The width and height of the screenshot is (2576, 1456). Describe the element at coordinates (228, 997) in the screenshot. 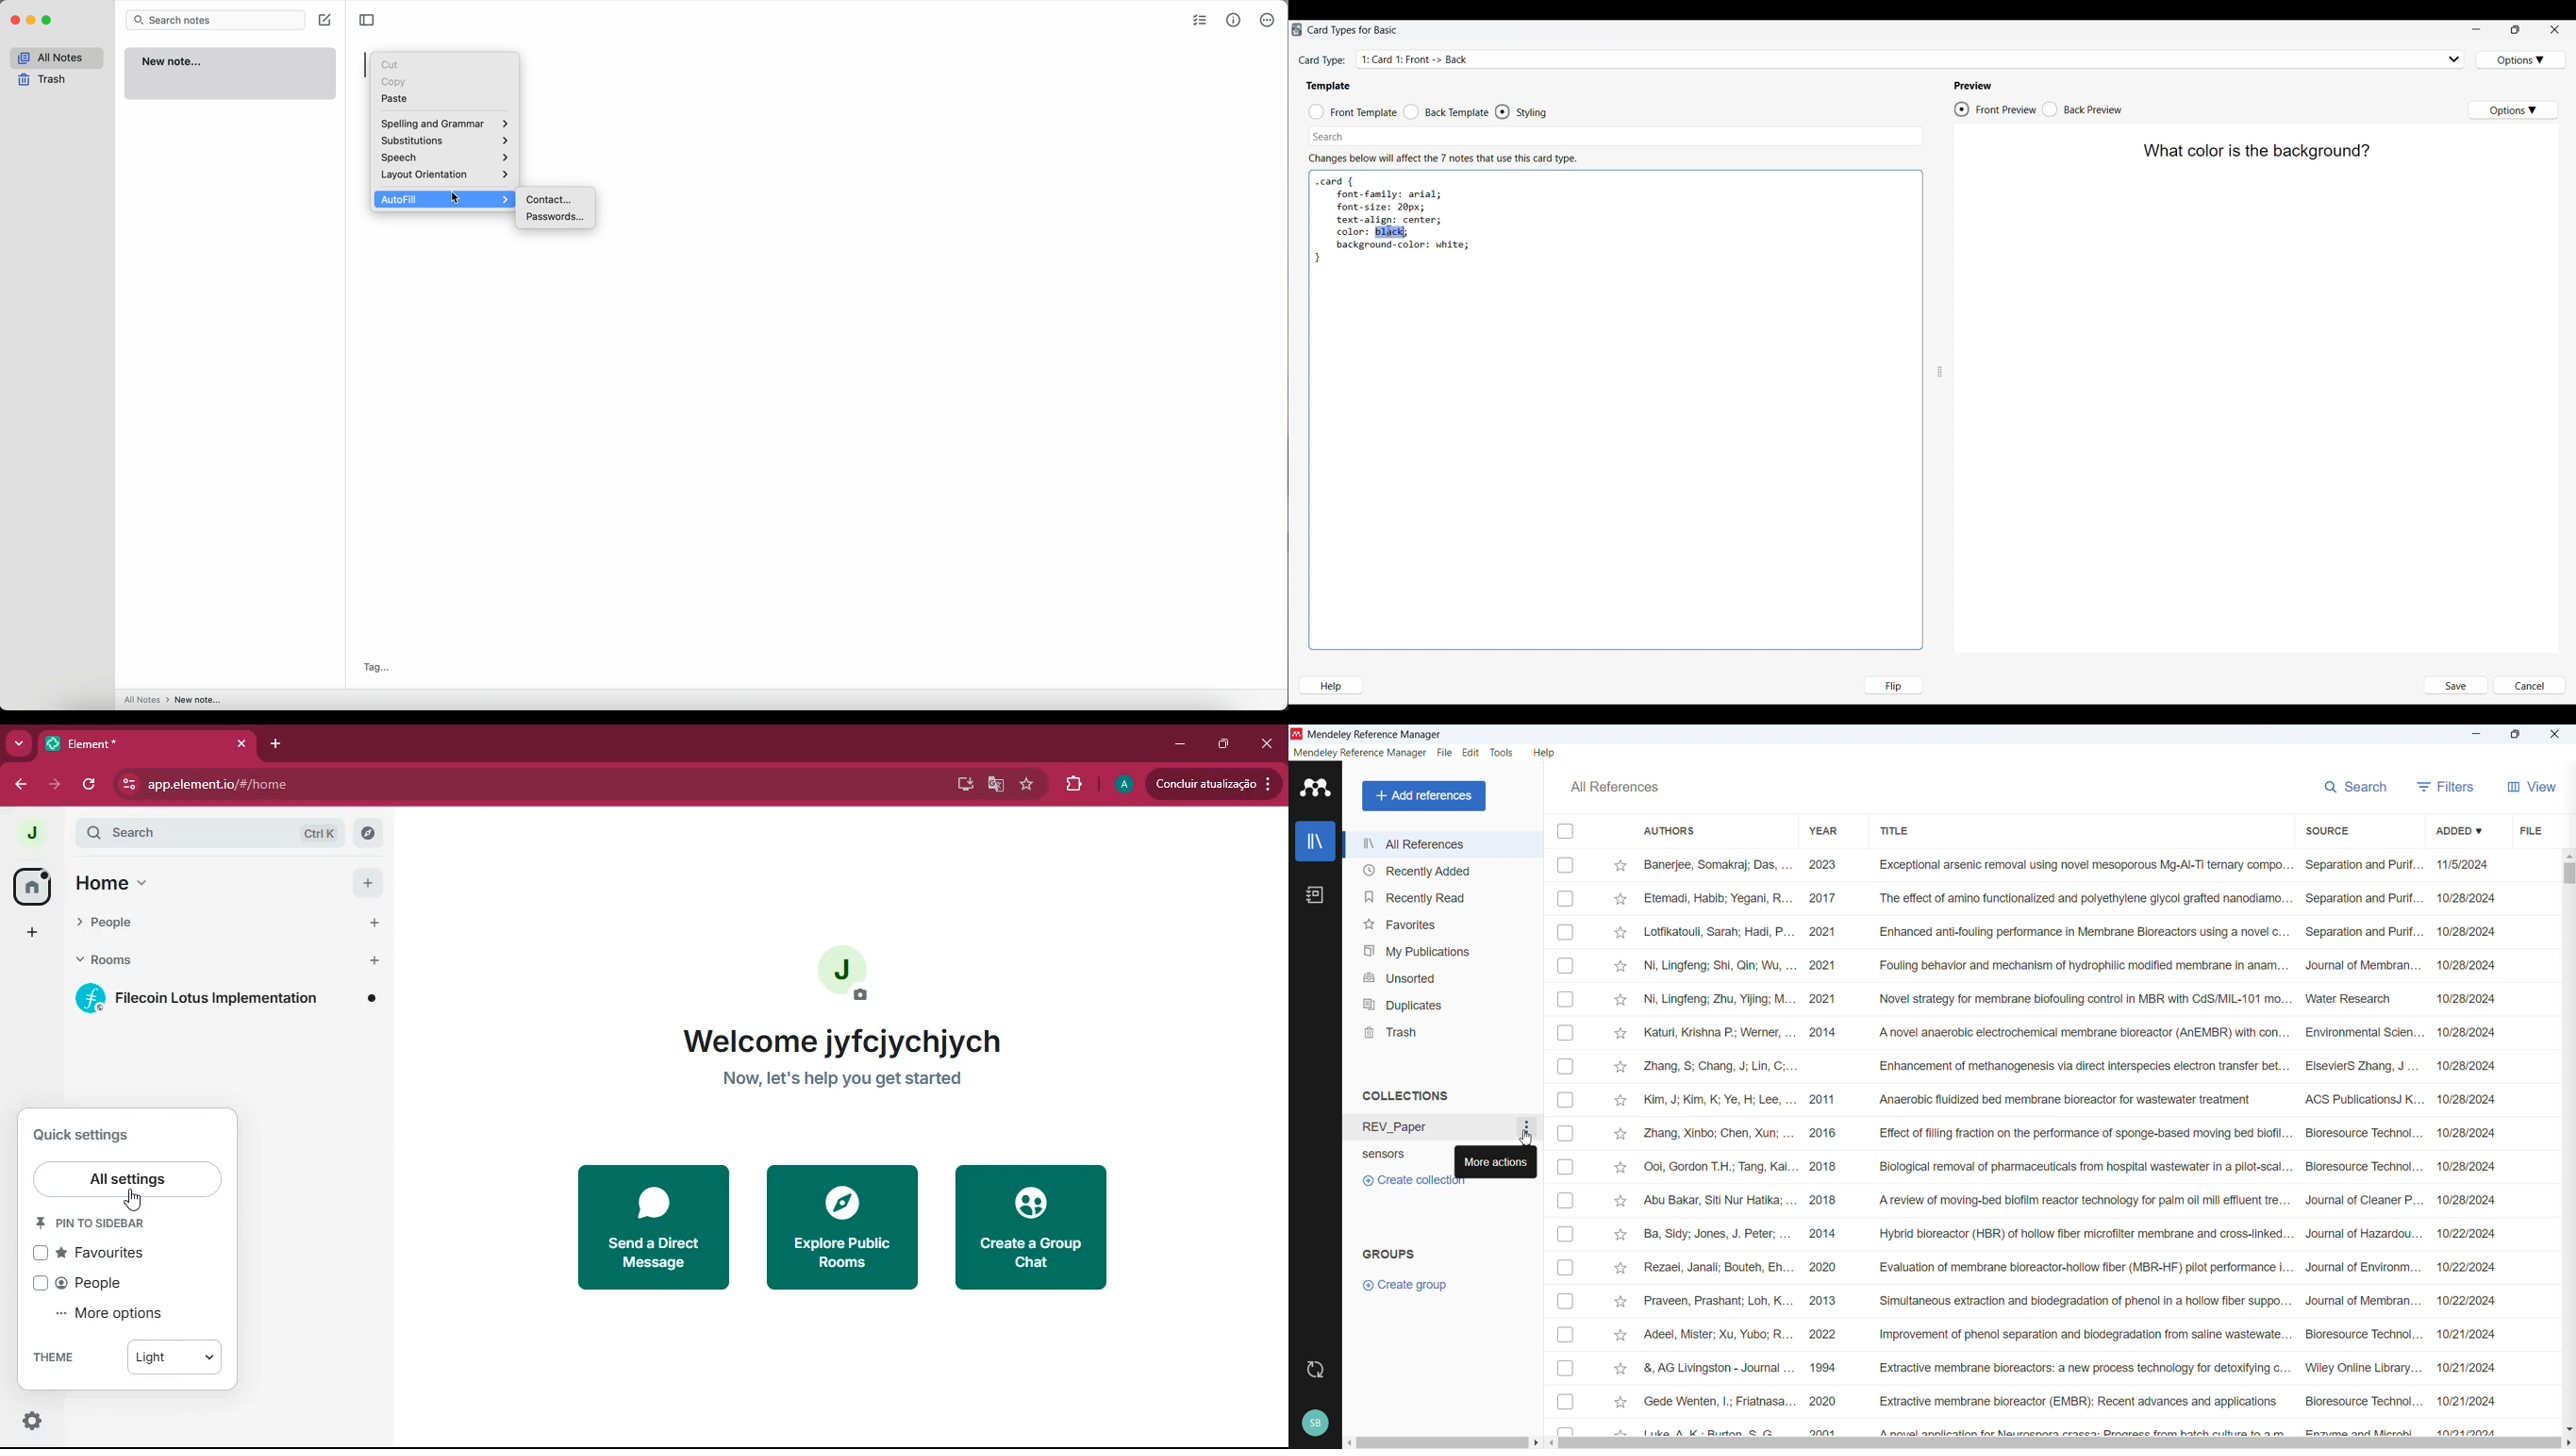

I see `filecoin lotus implementation` at that location.